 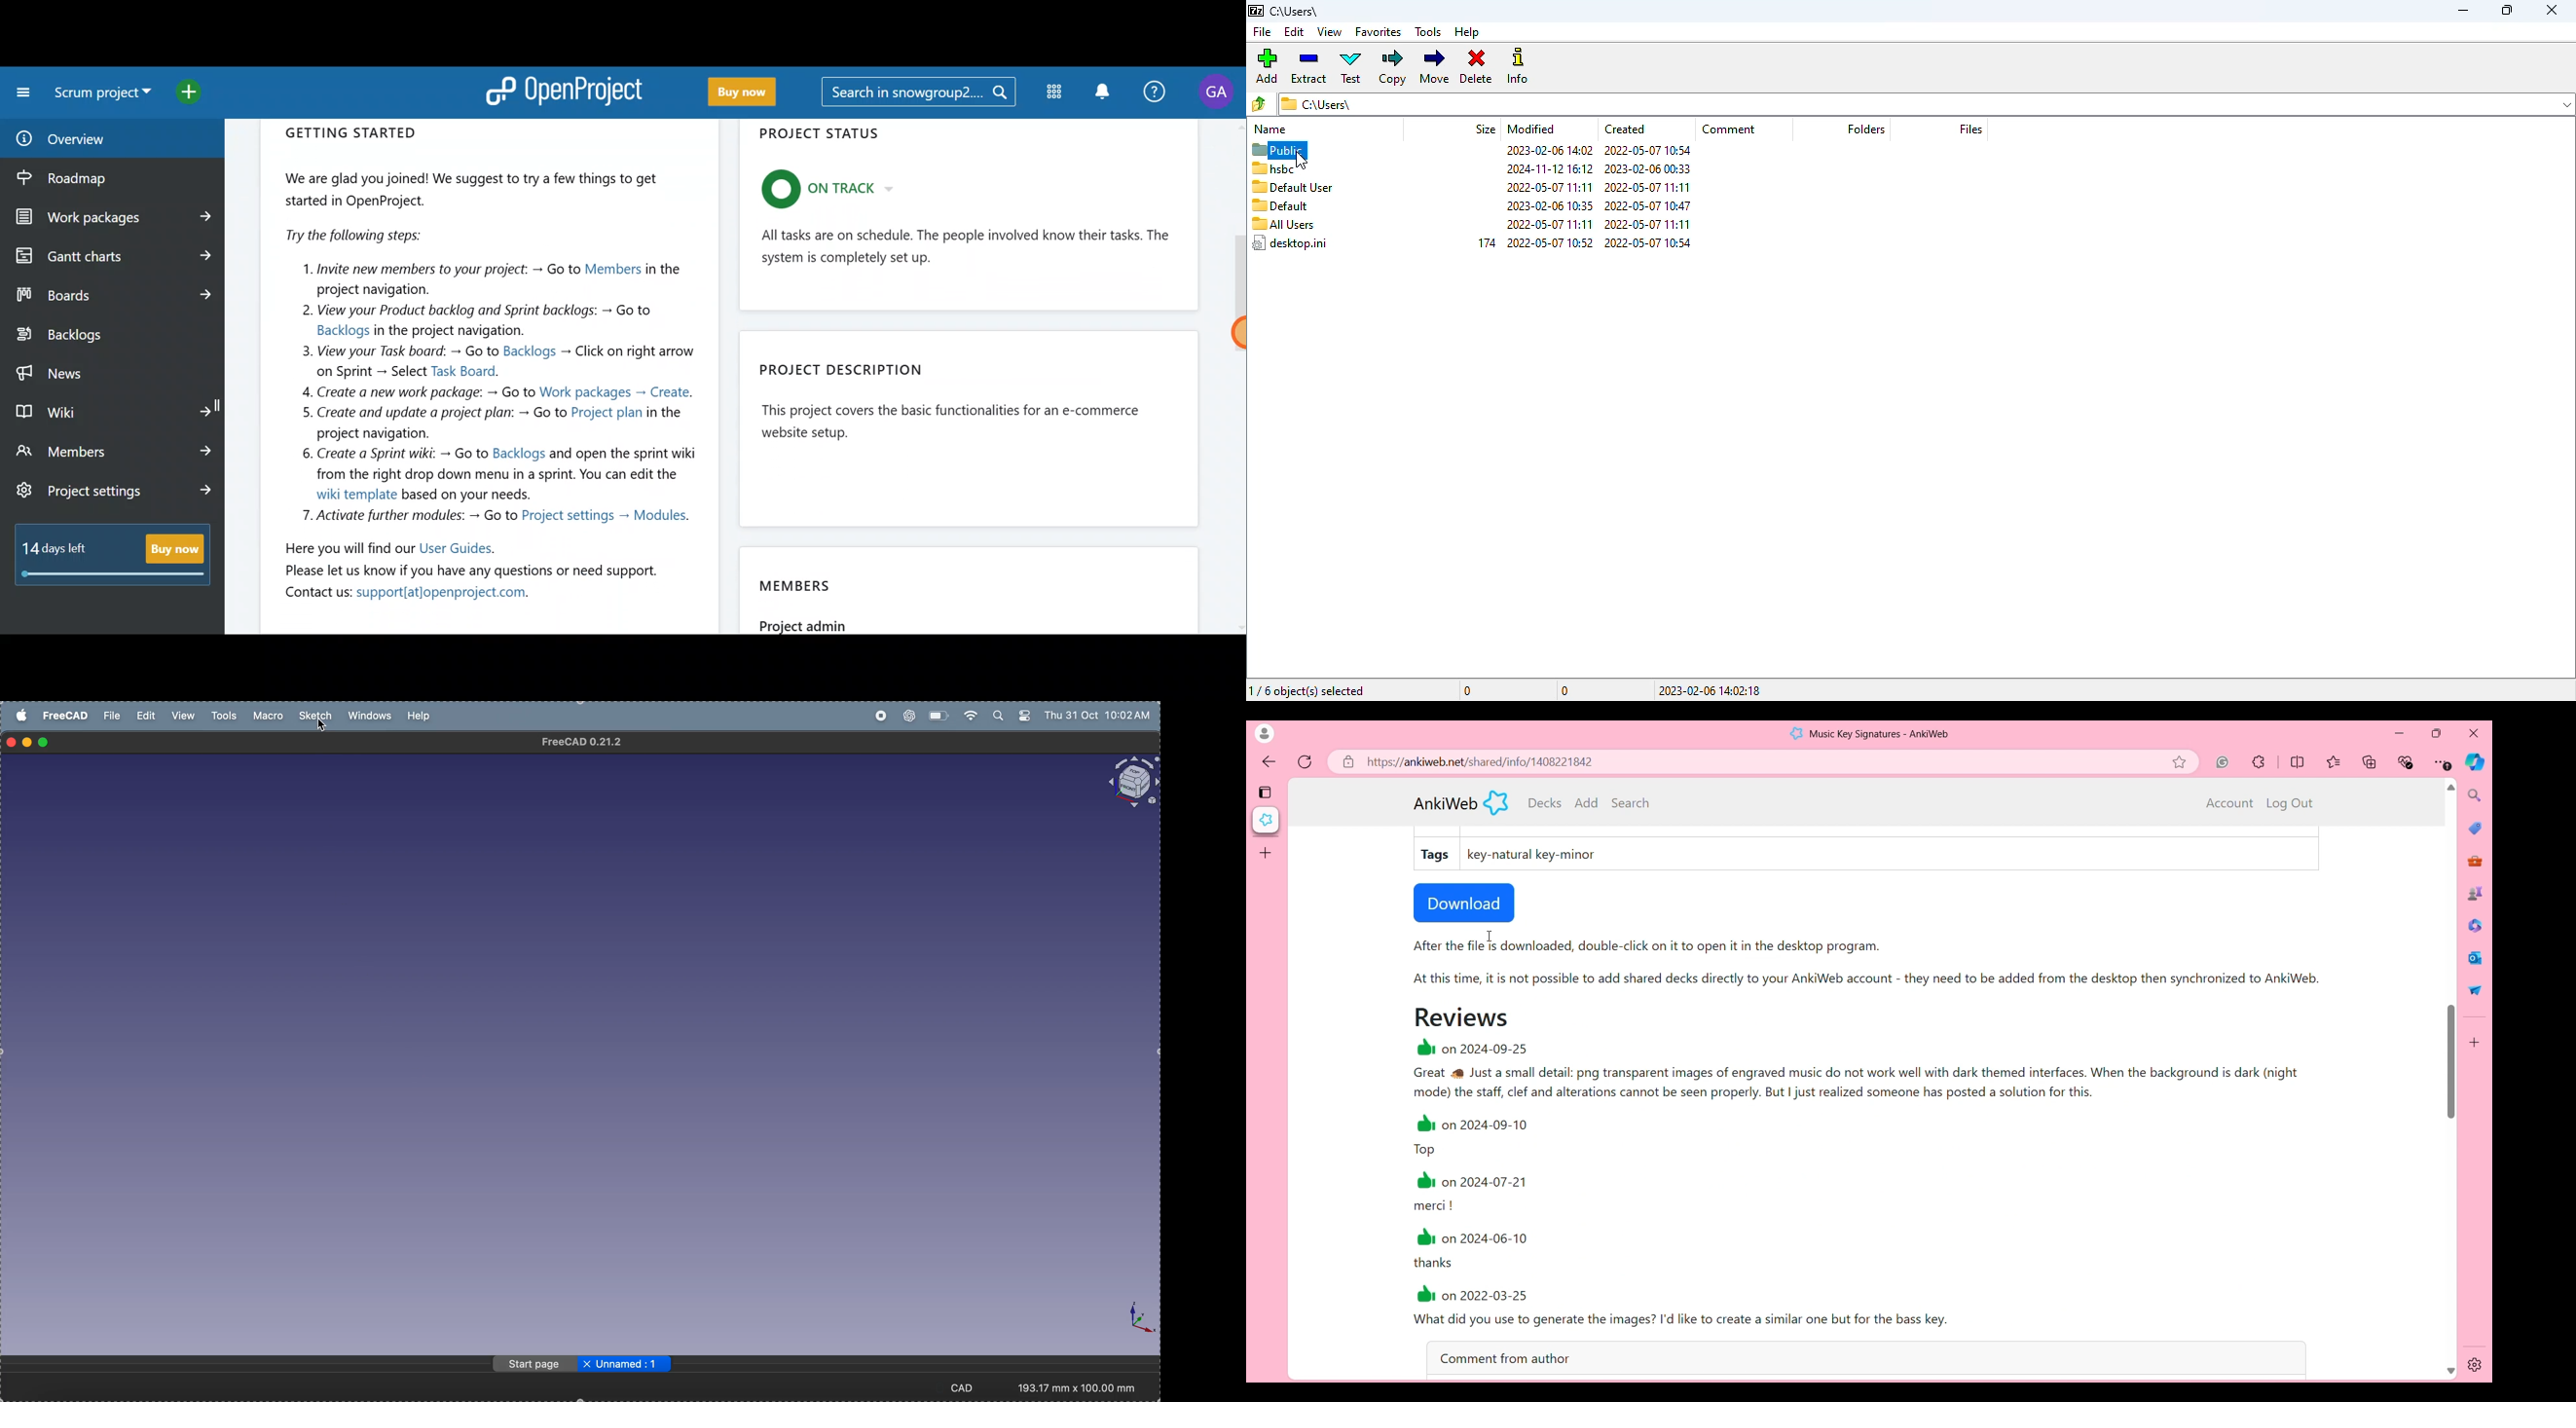 What do you see at coordinates (2451, 1371) in the screenshot?
I see `Quick slide to bottom` at bounding box center [2451, 1371].